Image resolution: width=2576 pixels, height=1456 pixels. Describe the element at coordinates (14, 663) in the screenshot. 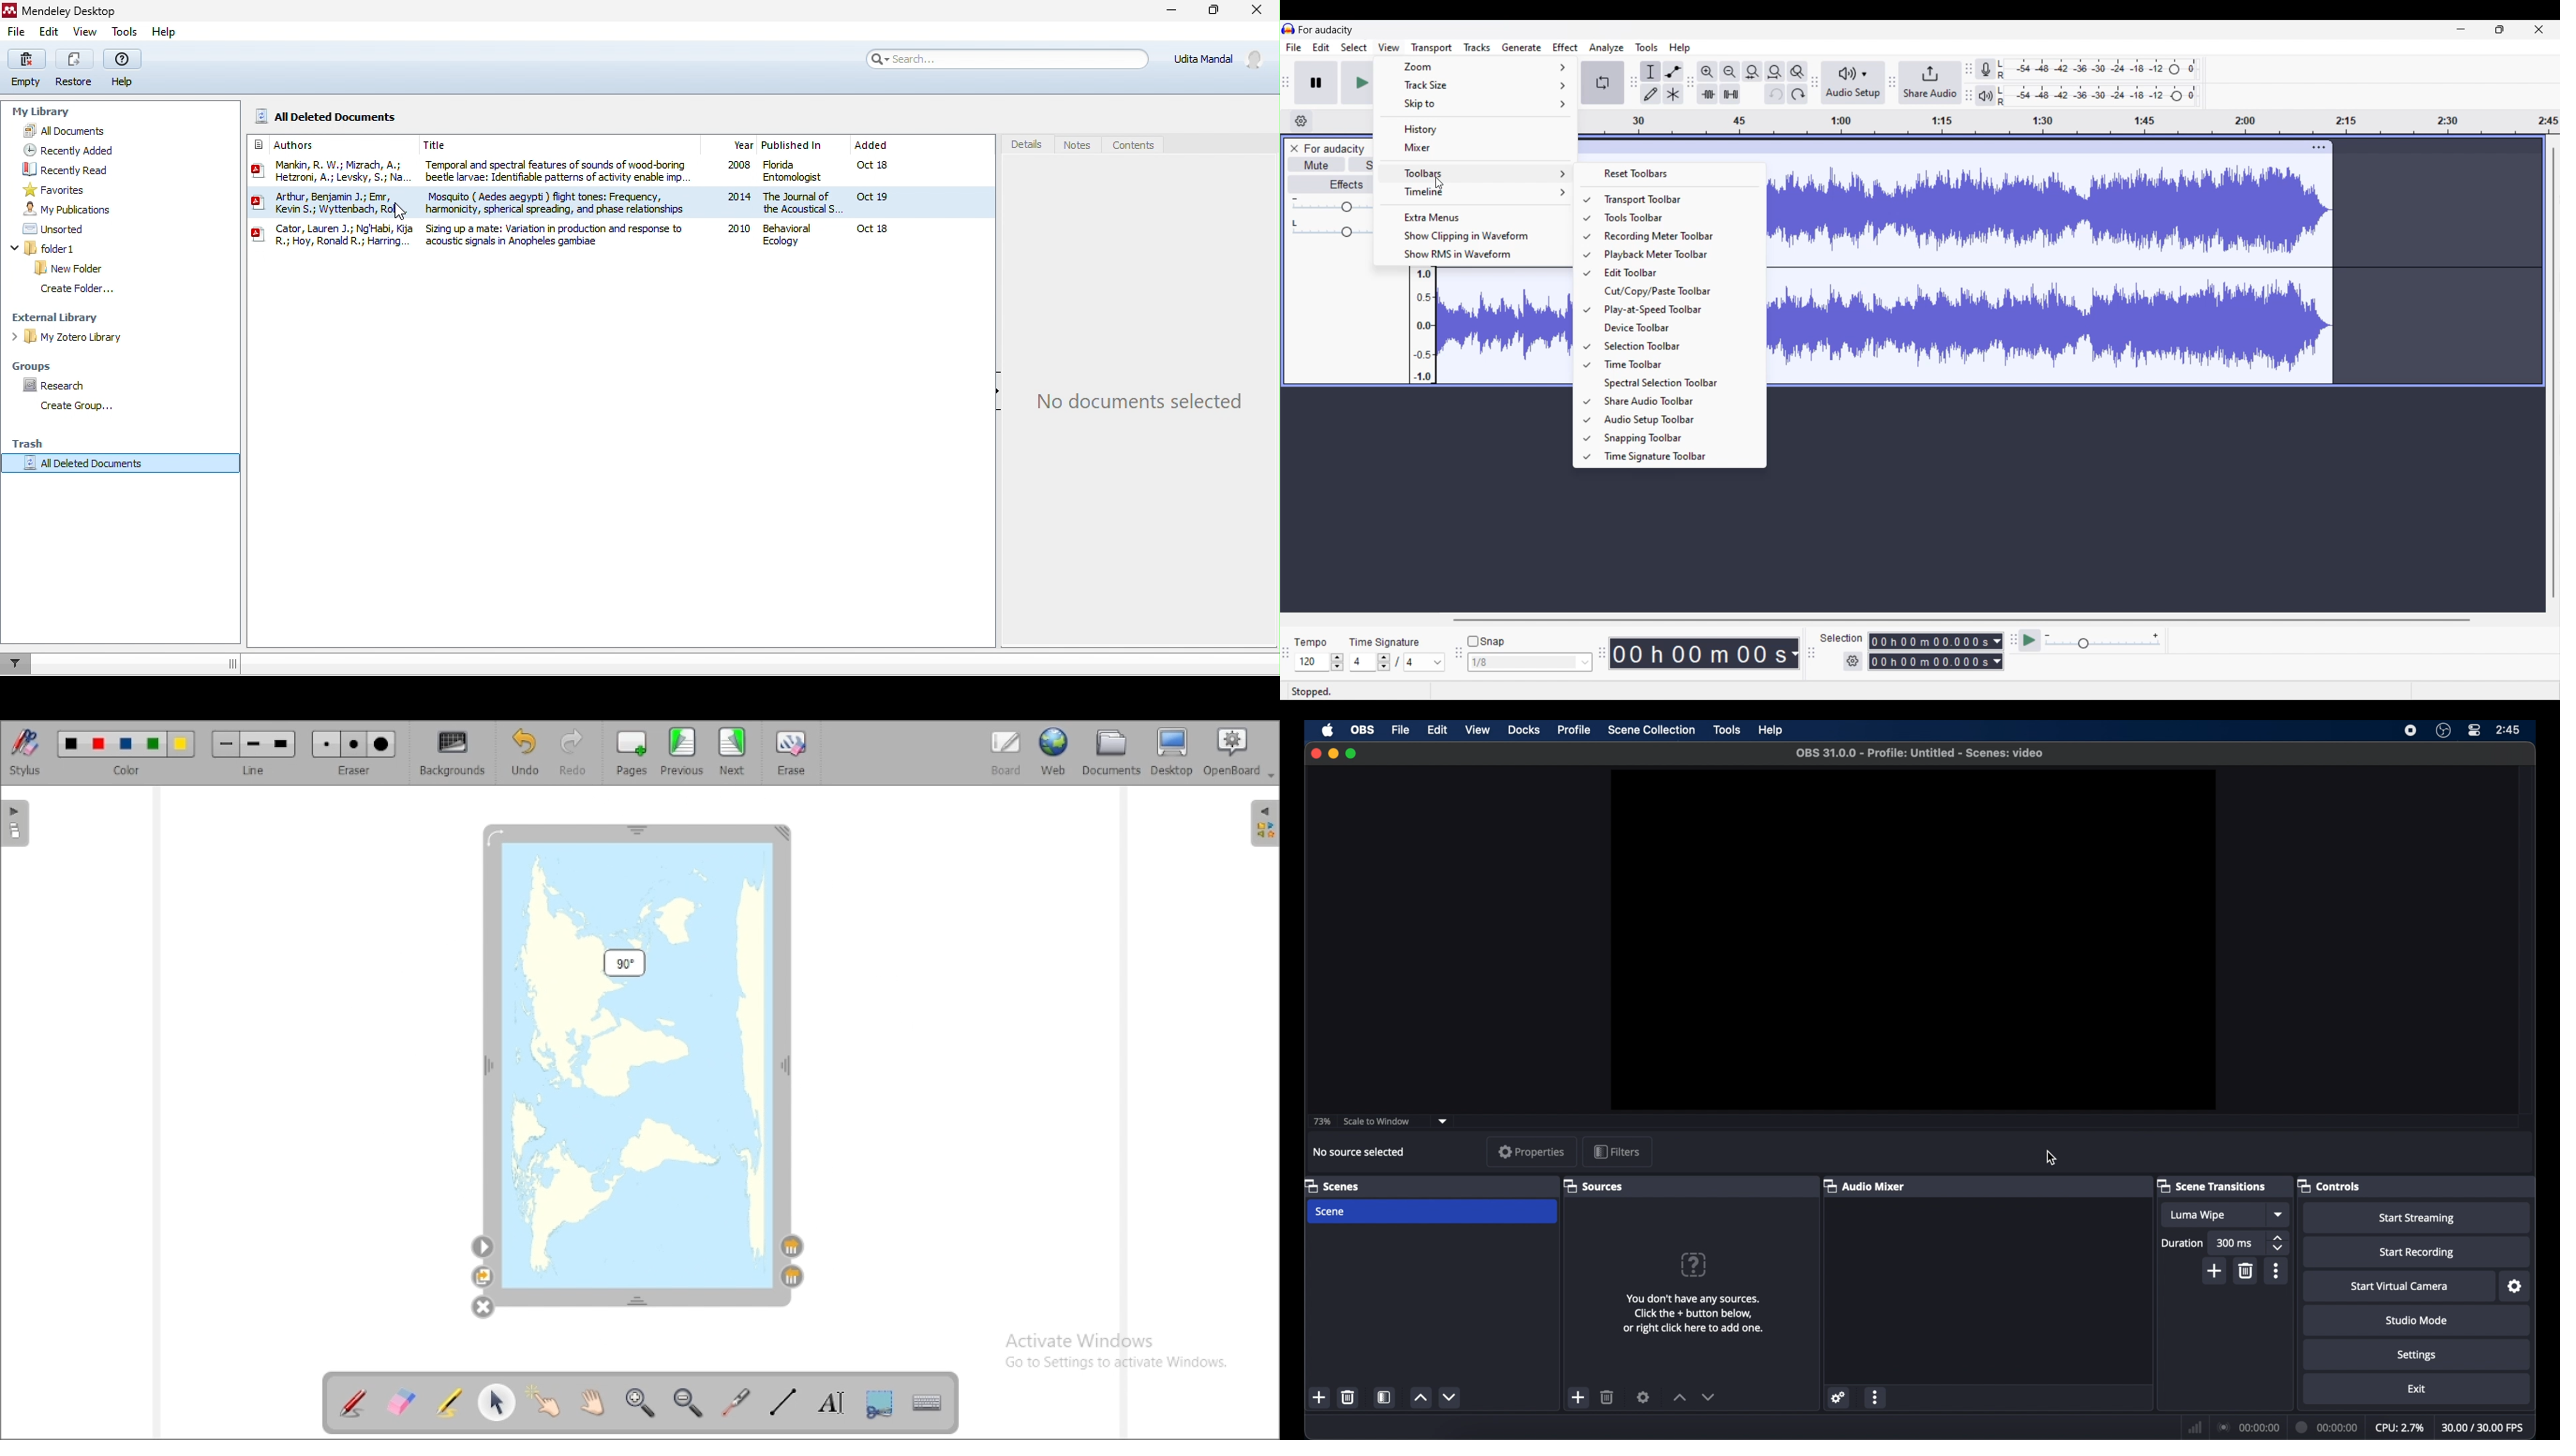

I see `filter` at that location.